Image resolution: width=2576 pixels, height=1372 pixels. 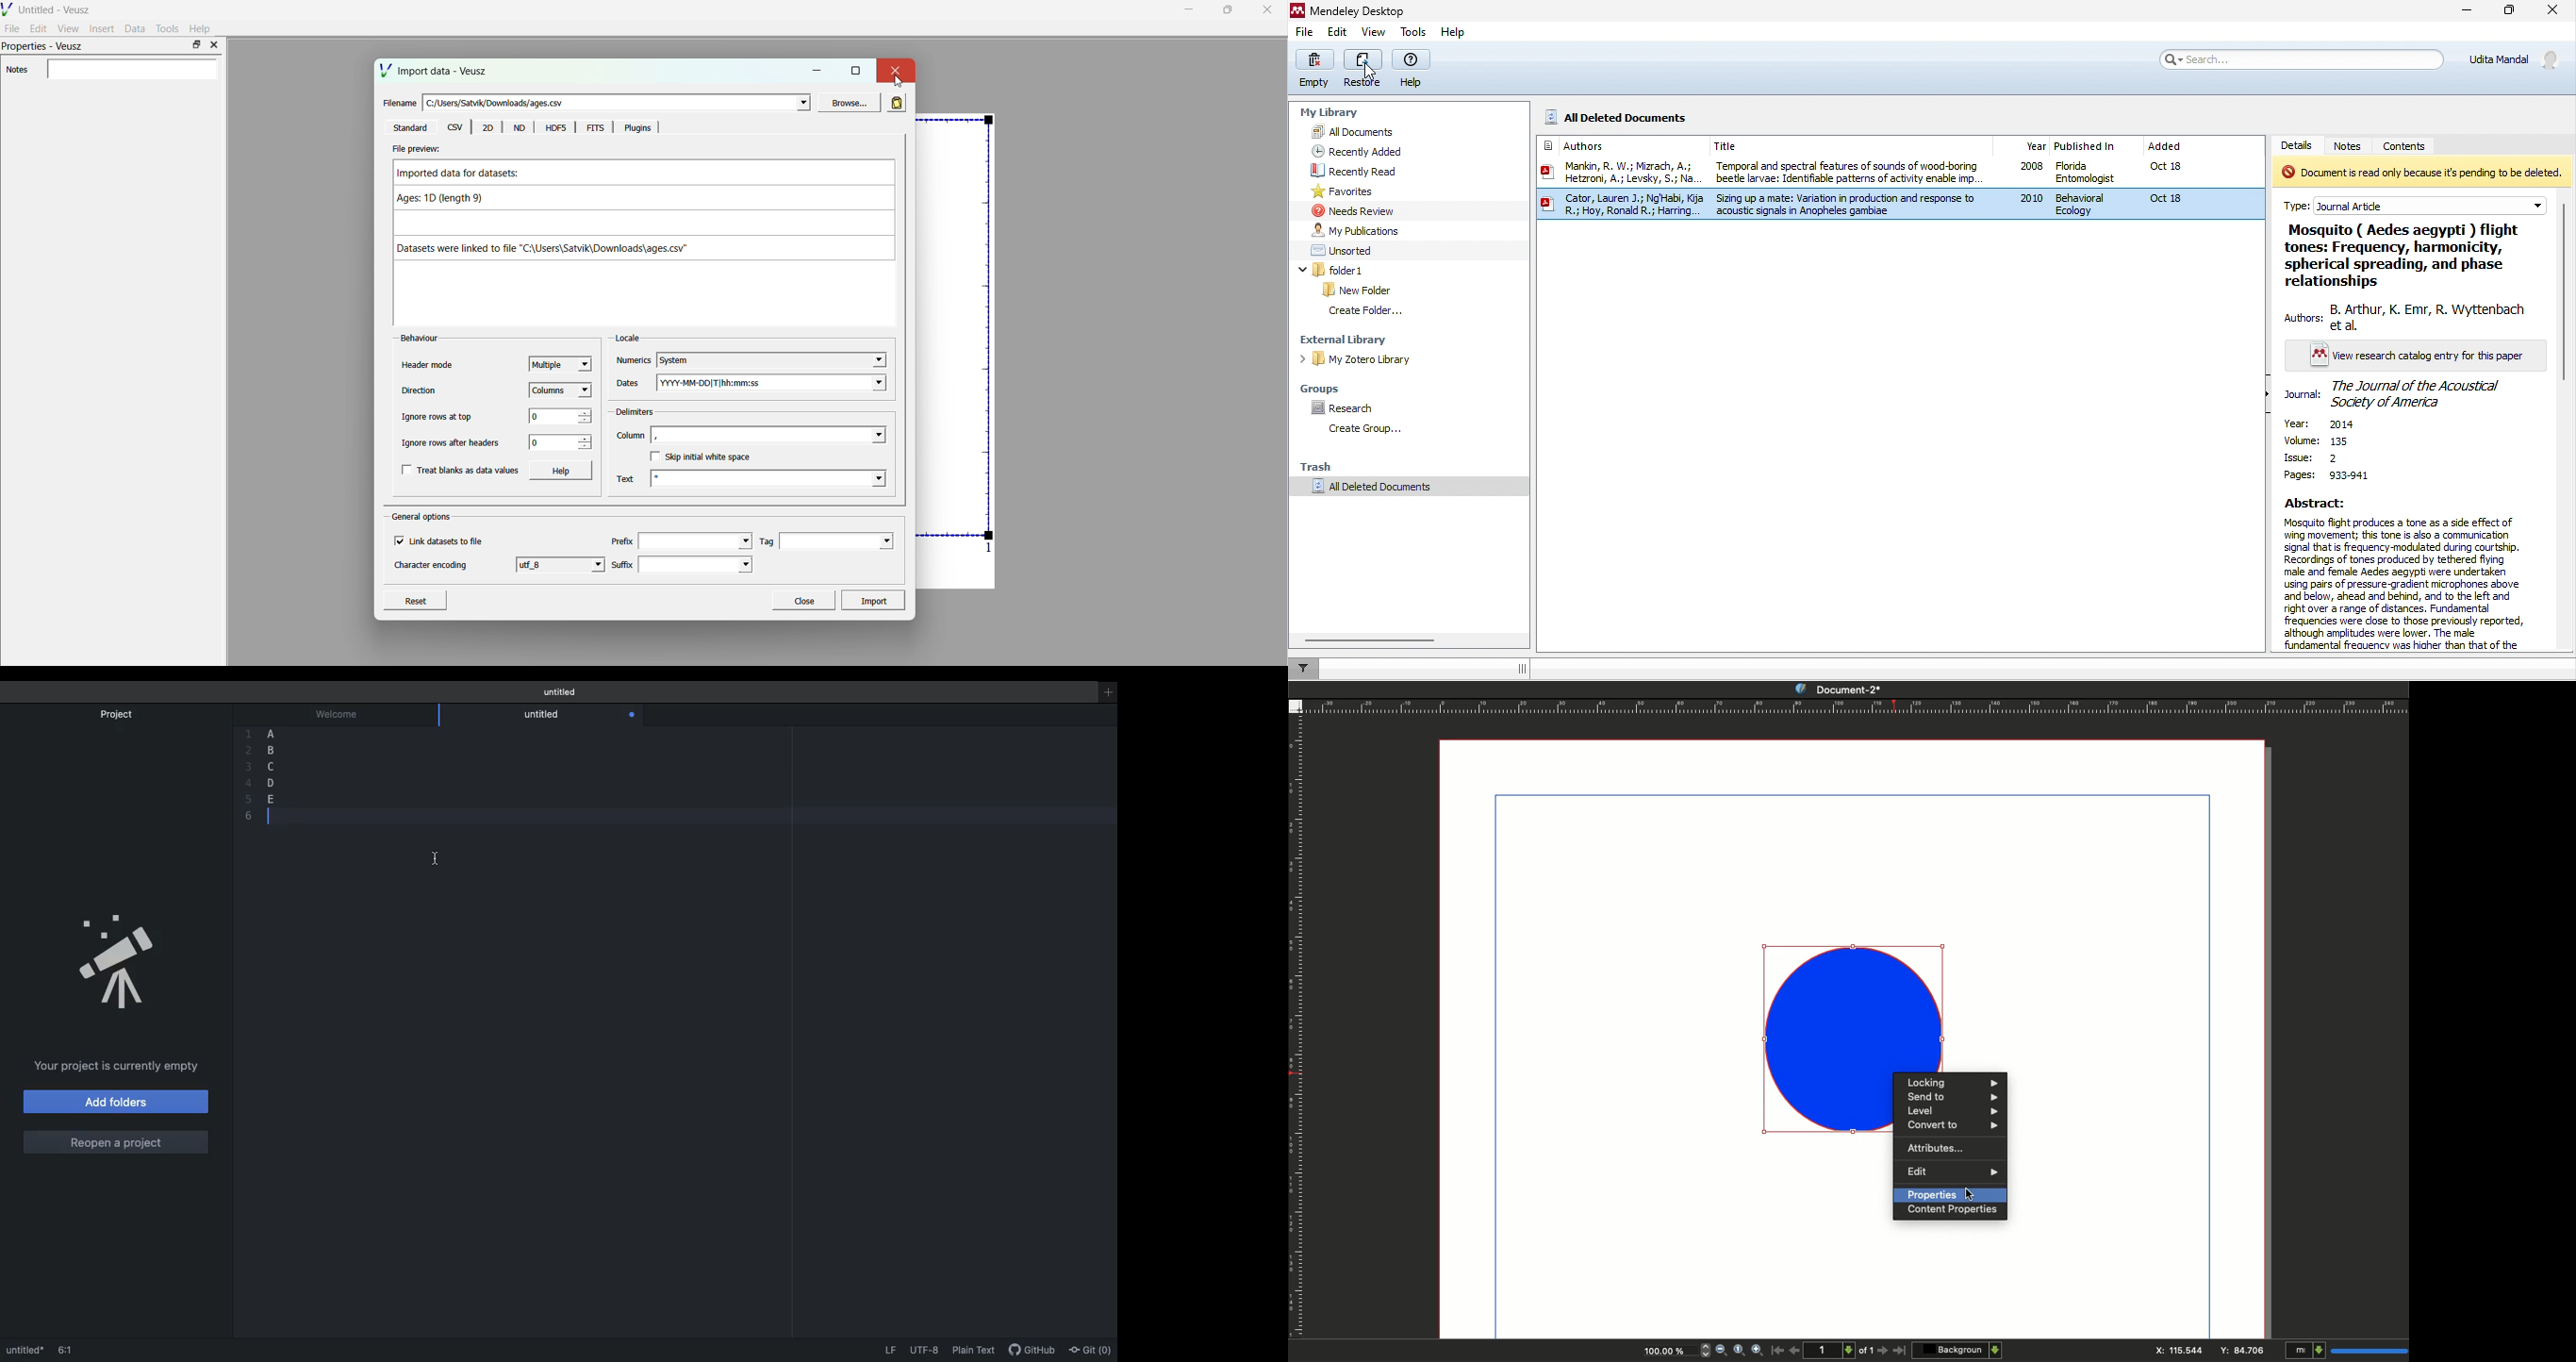 What do you see at coordinates (1778, 1350) in the screenshot?
I see `First page` at bounding box center [1778, 1350].